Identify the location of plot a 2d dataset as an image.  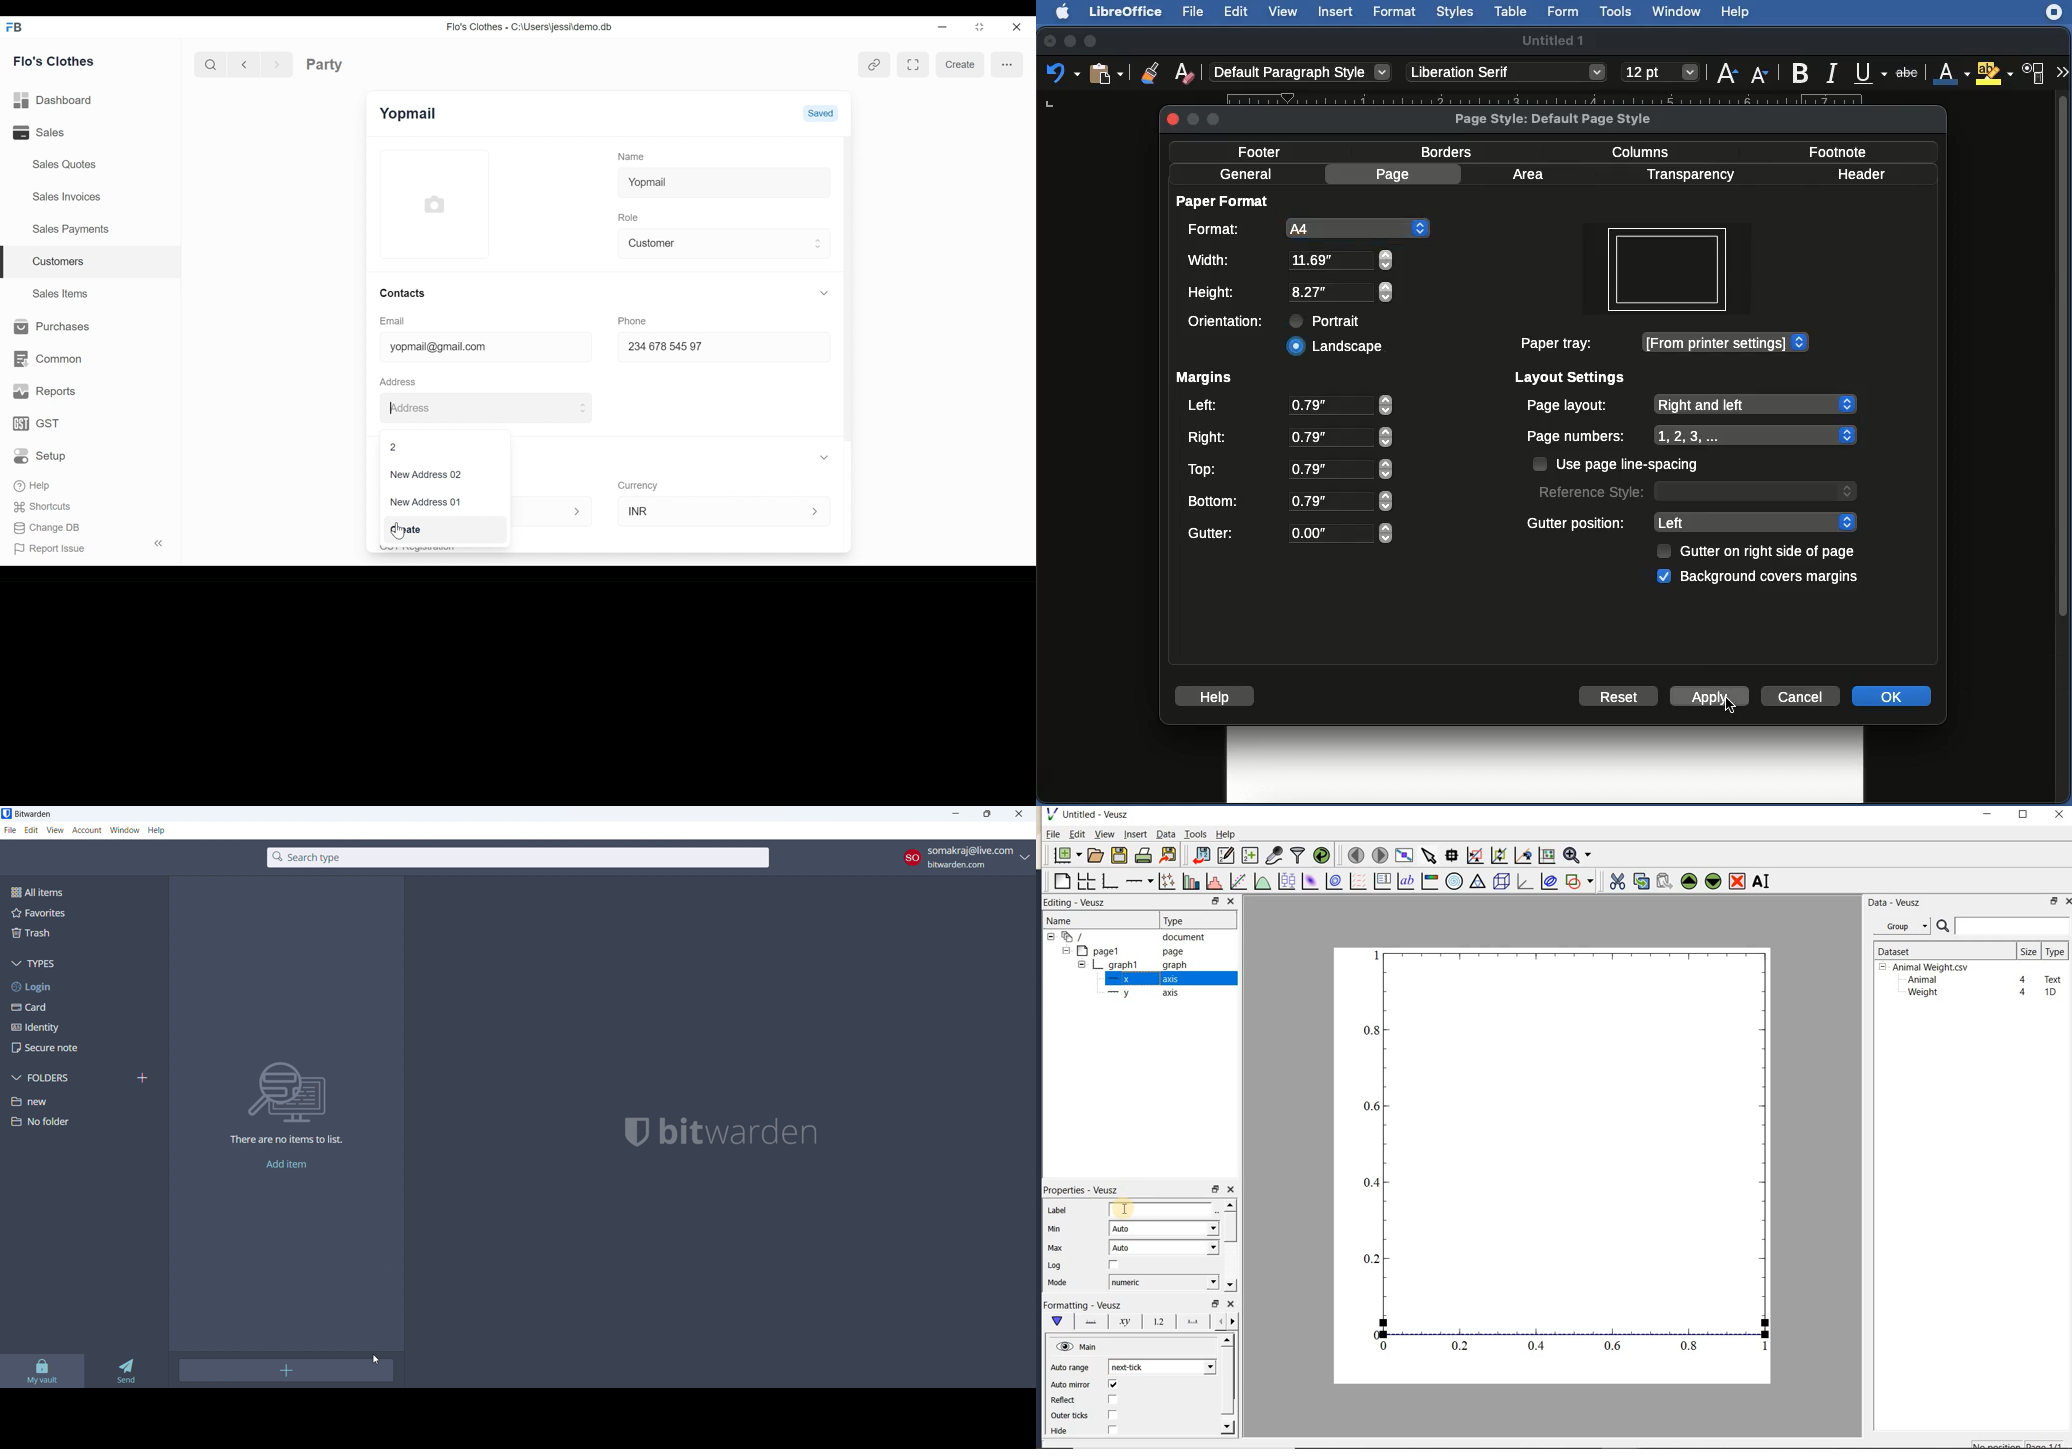
(1309, 881).